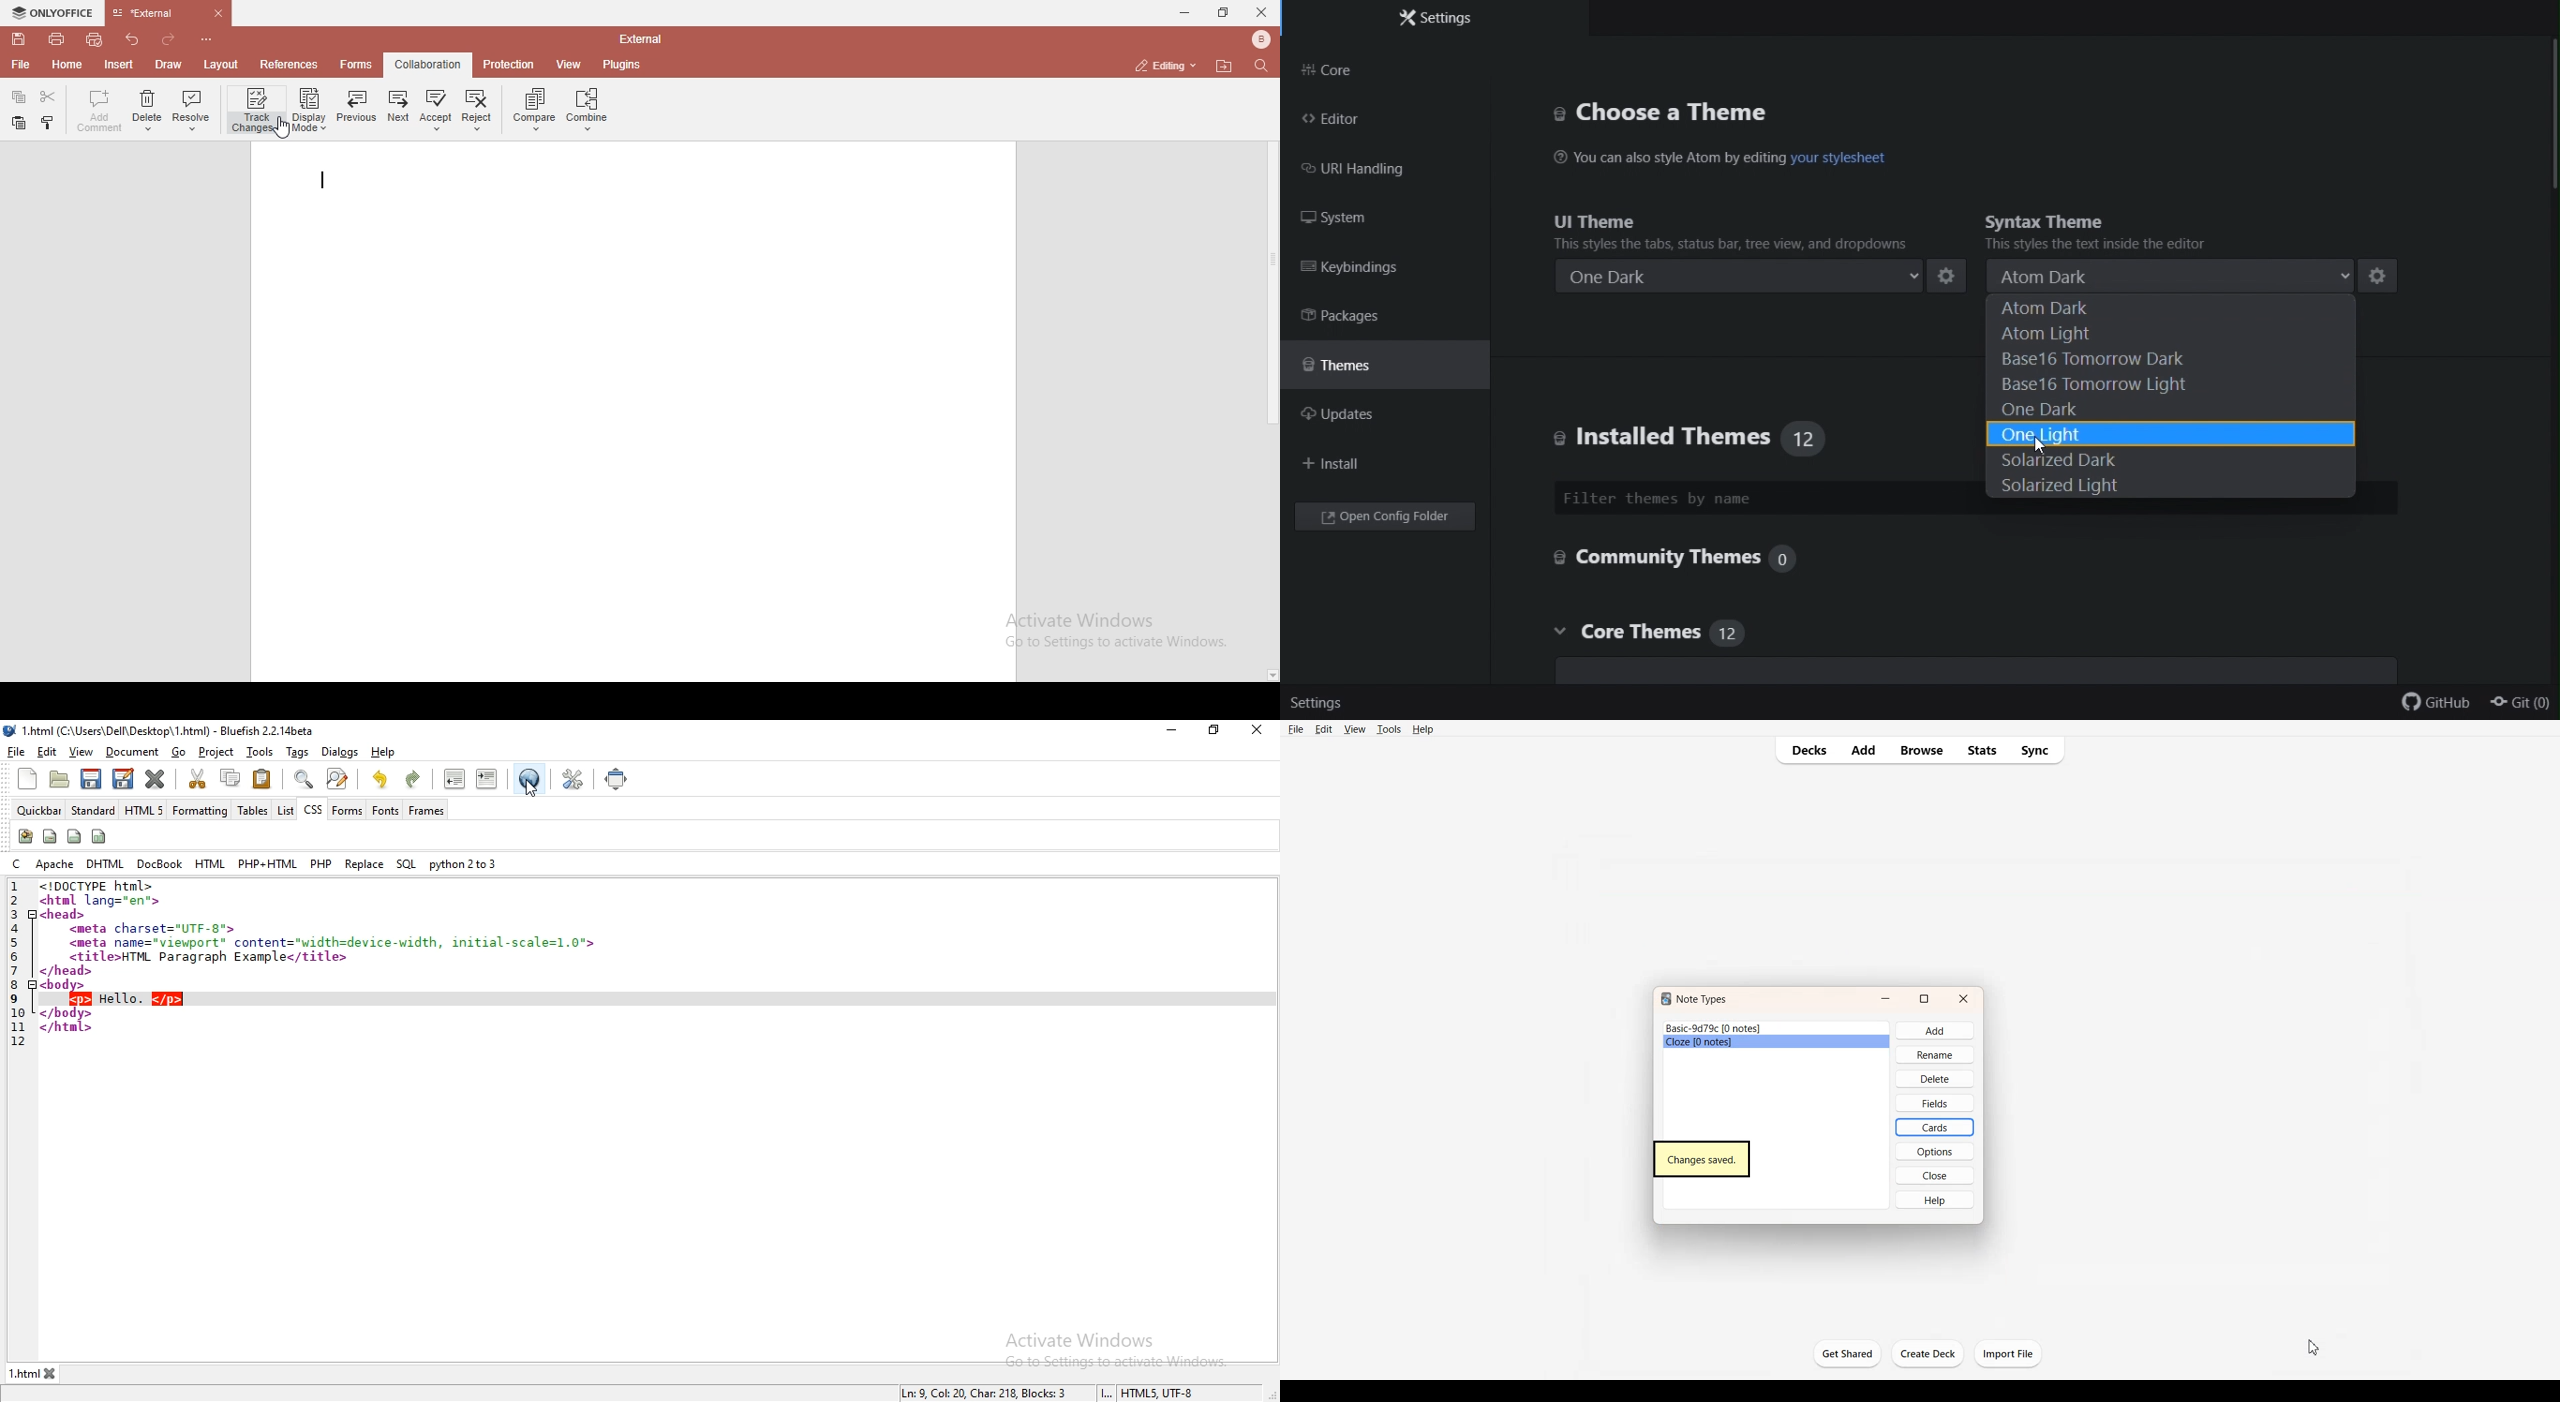  Describe the element at coordinates (302, 779) in the screenshot. I see `show find bar` at that location.